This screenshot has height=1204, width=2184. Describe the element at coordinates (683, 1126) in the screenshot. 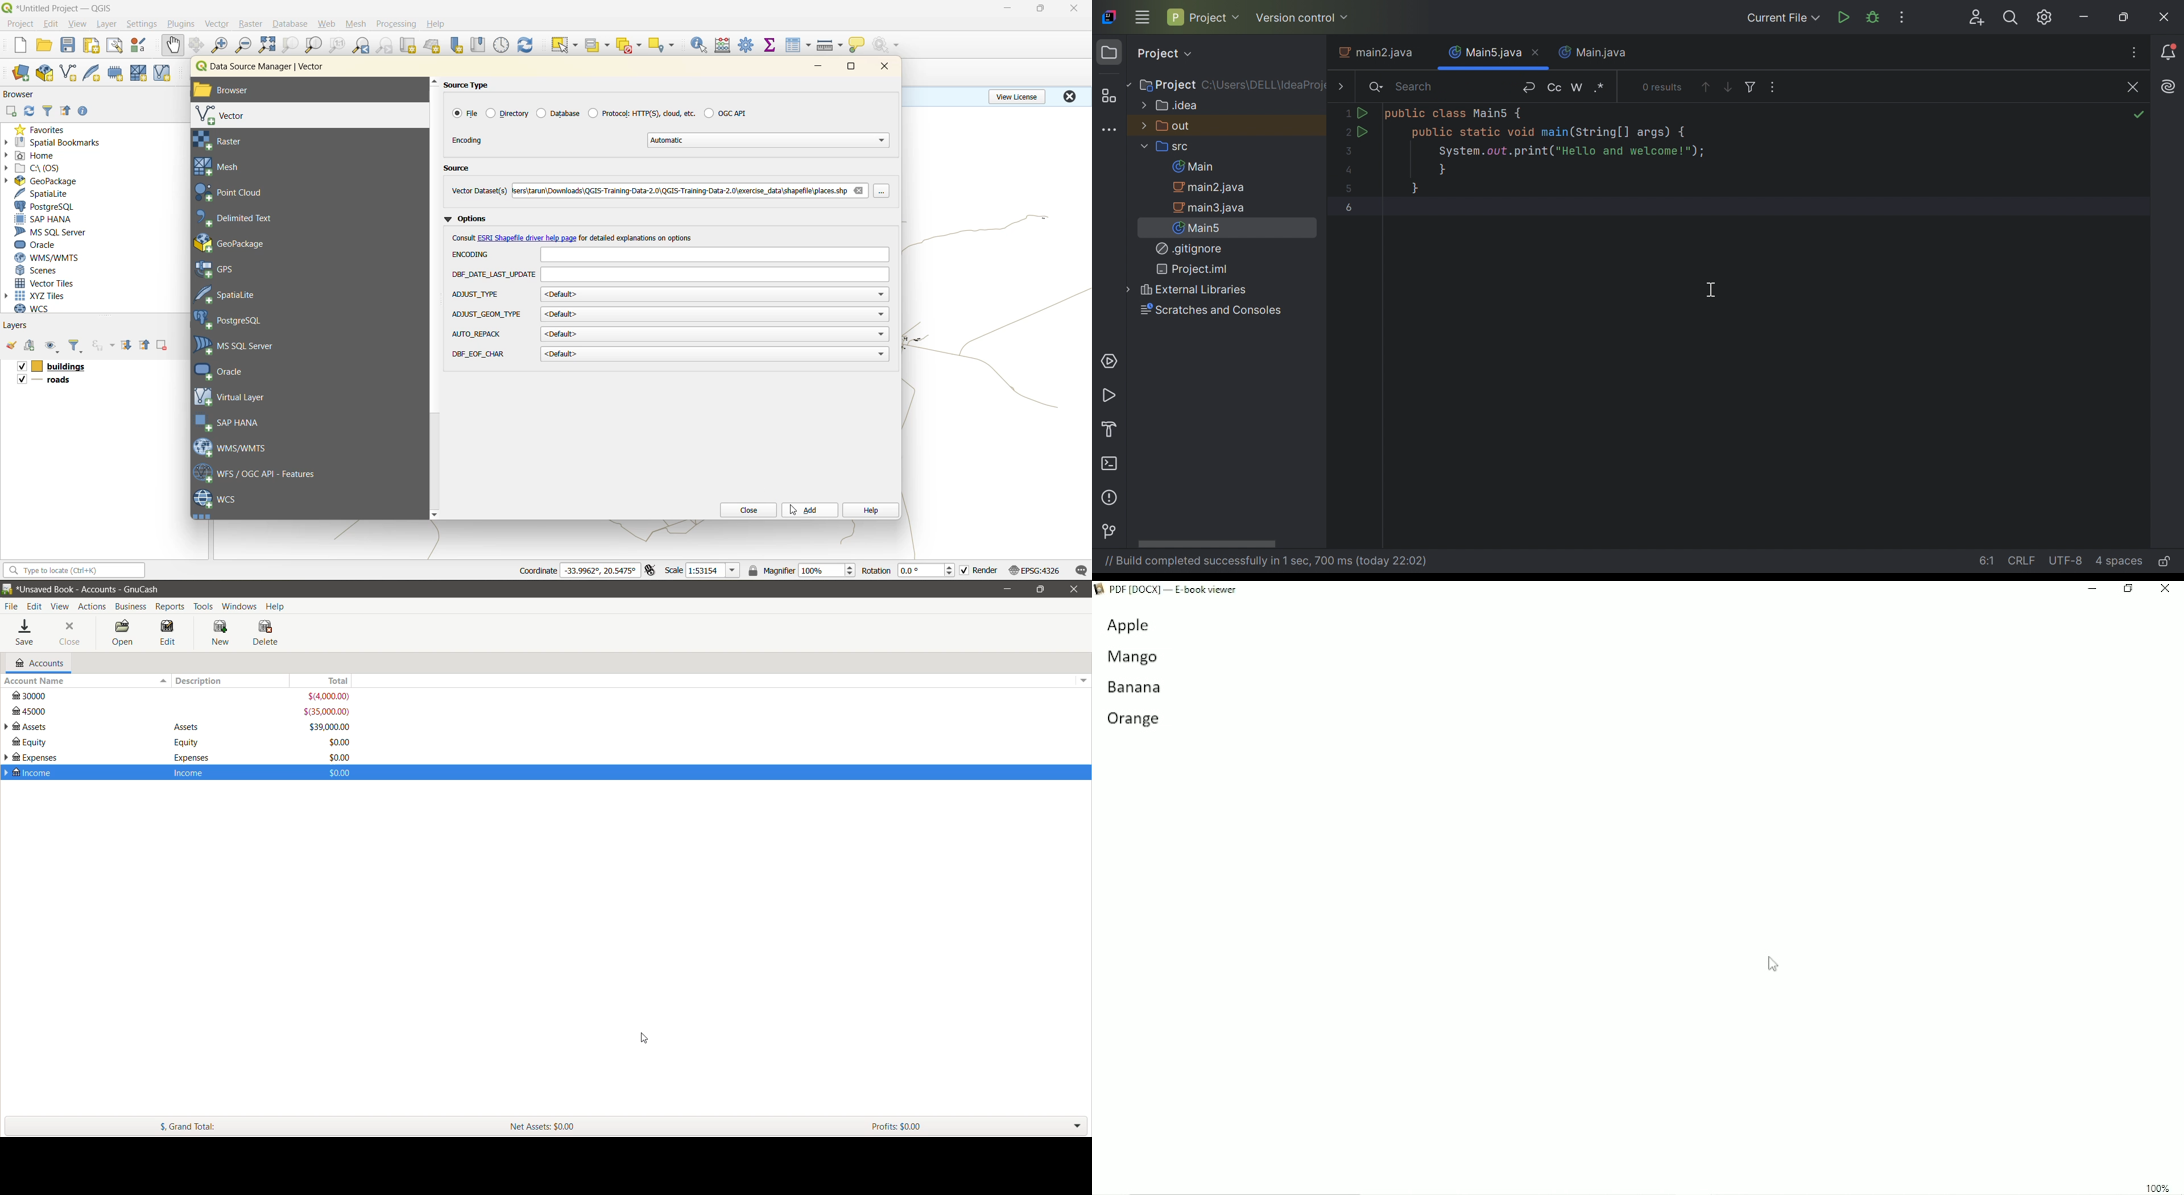

I see `Net Assets` at that location.